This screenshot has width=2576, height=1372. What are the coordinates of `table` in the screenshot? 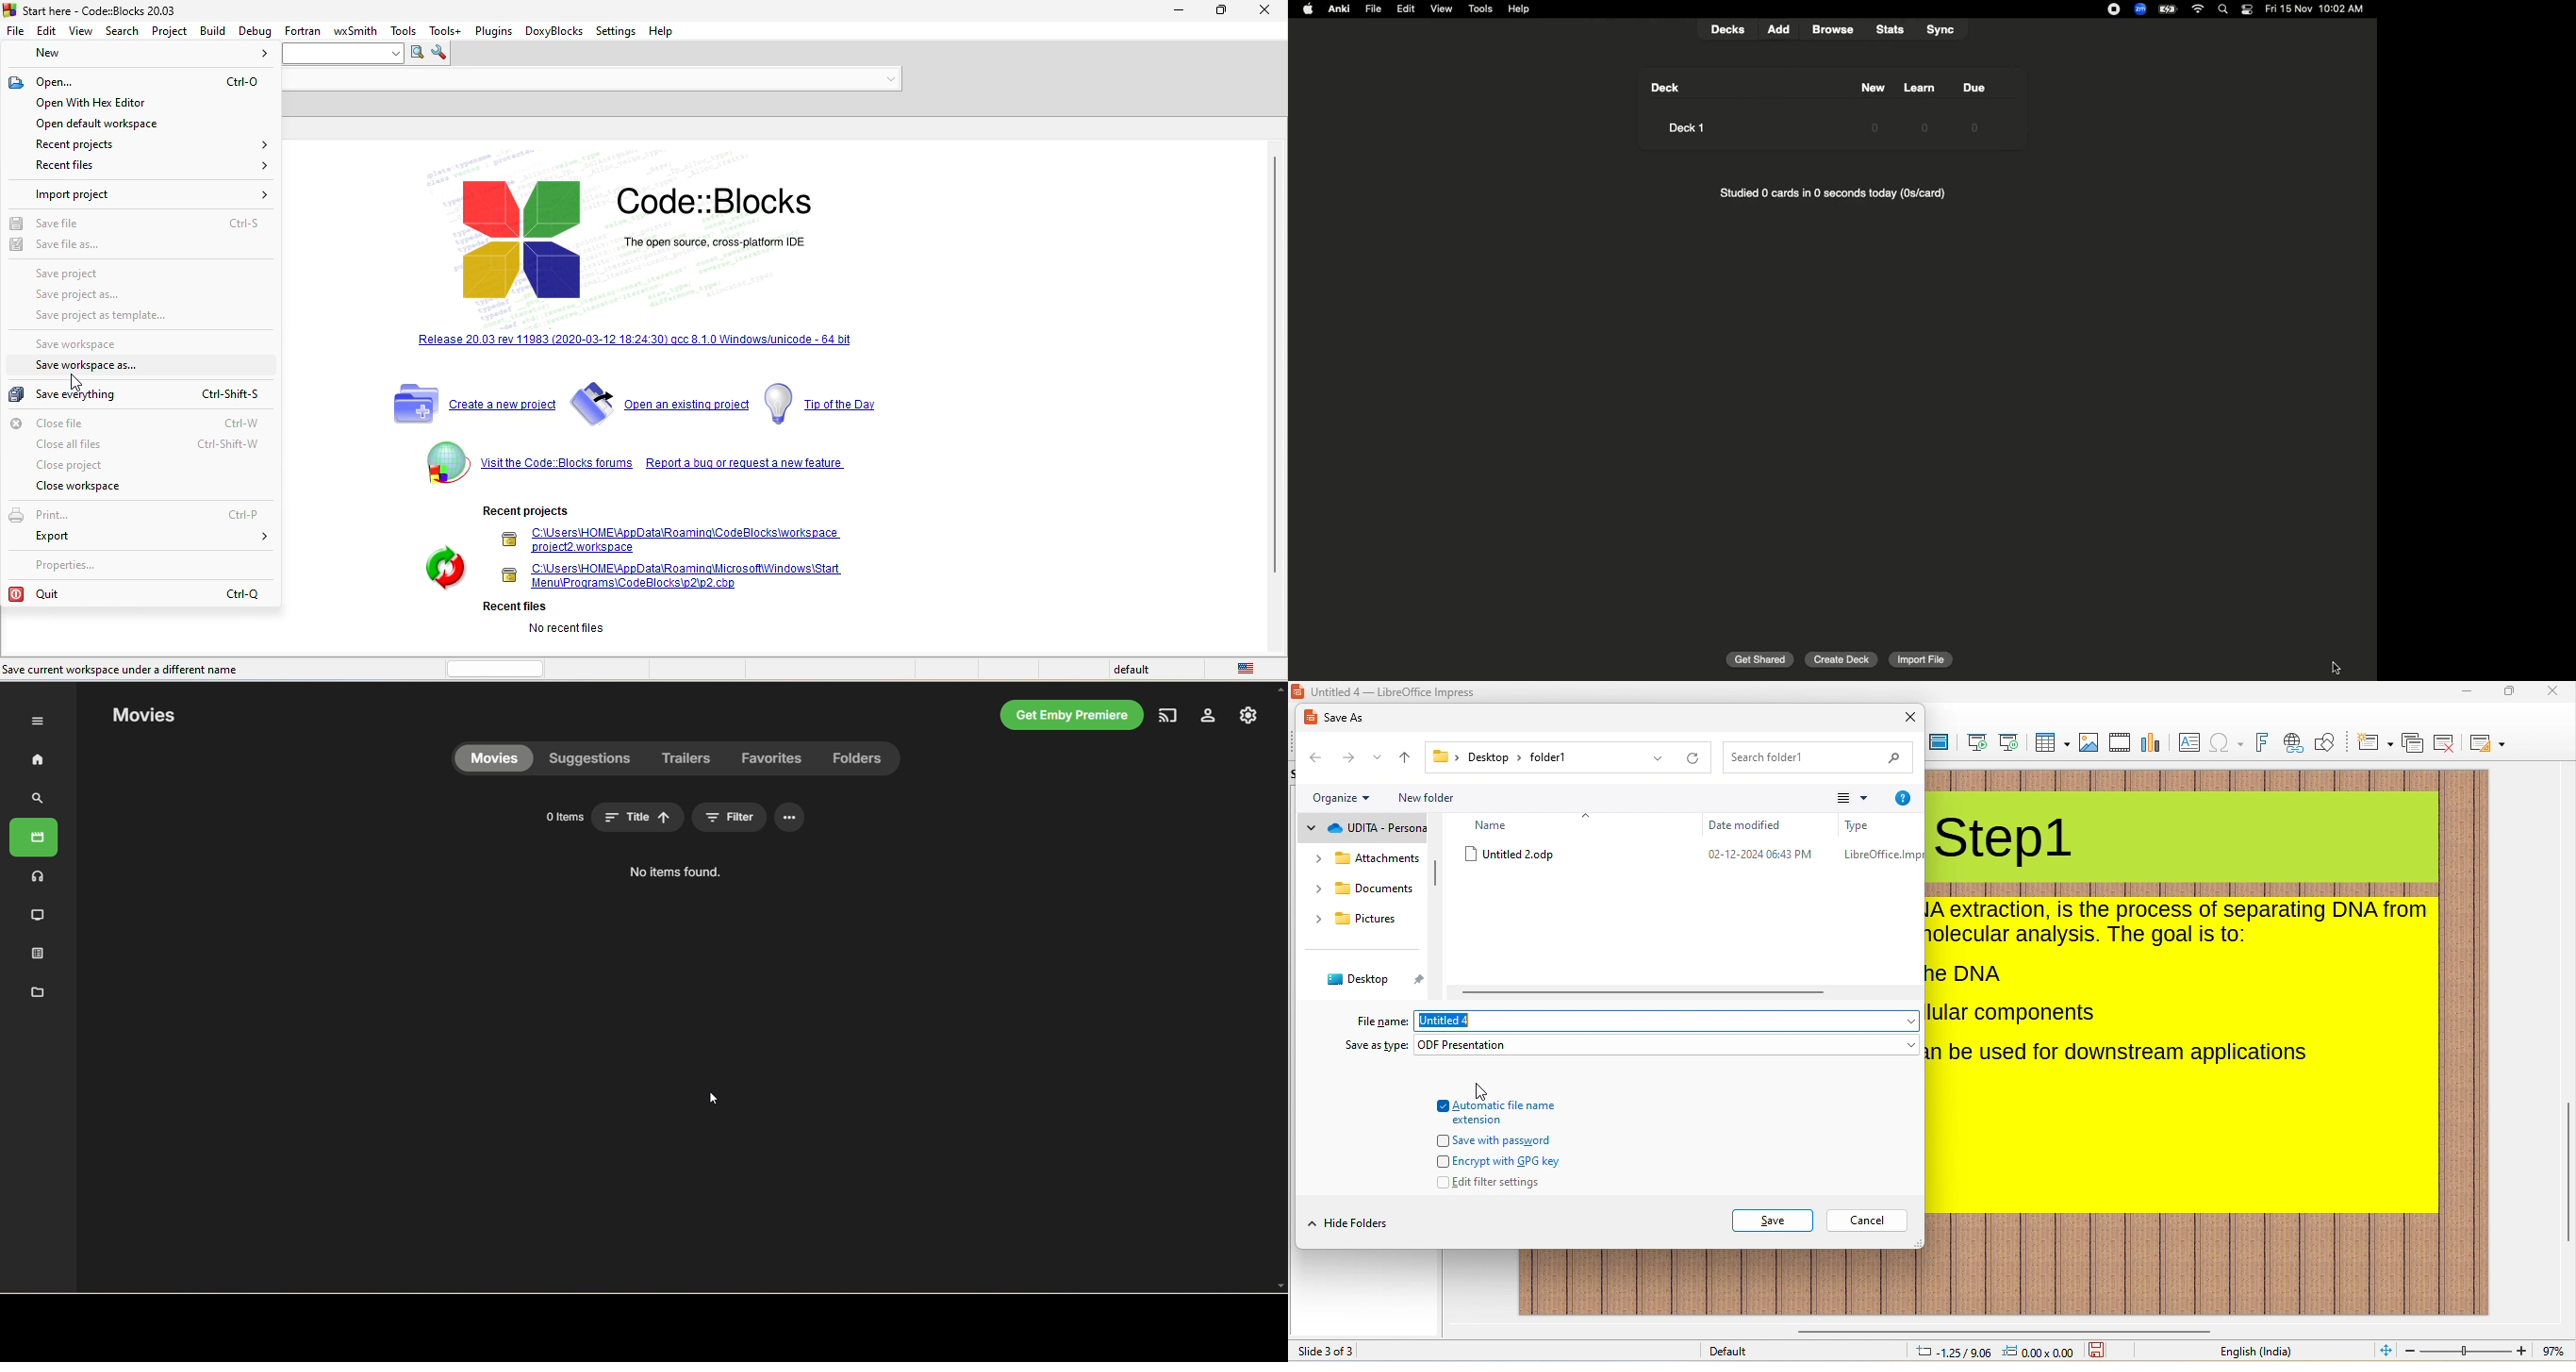 It's located at (2051, 743).